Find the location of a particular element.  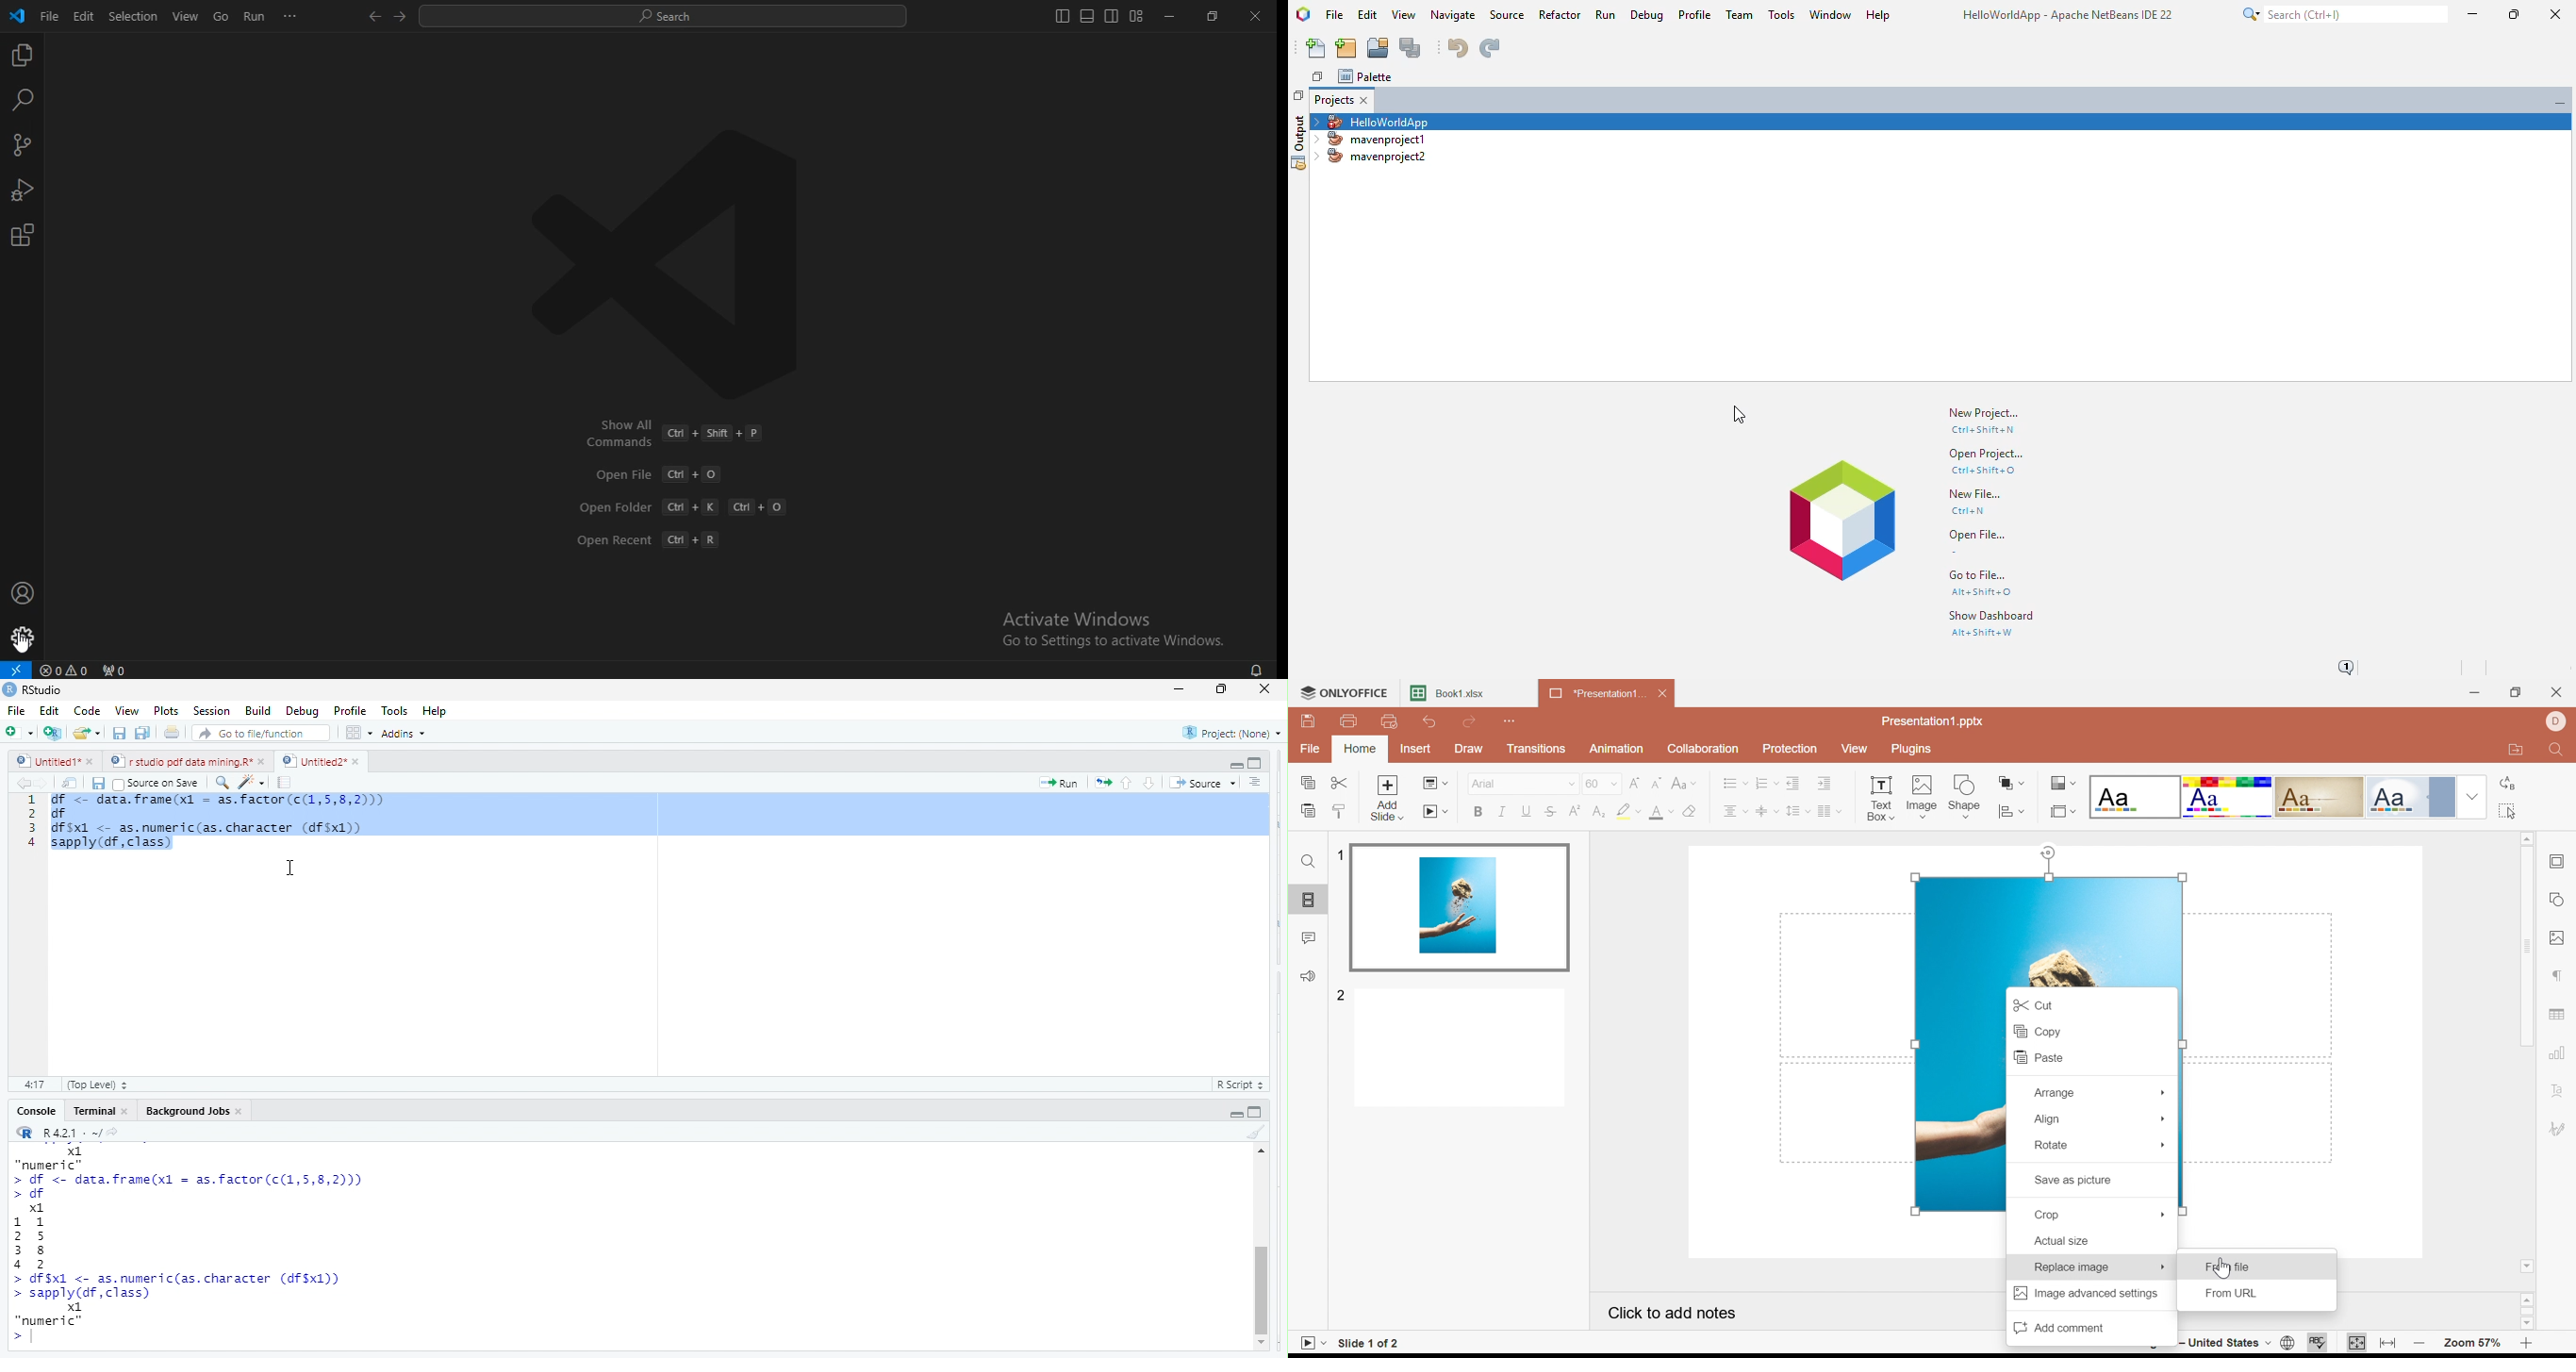

Drop Down is located at coordinates (2469, 796).